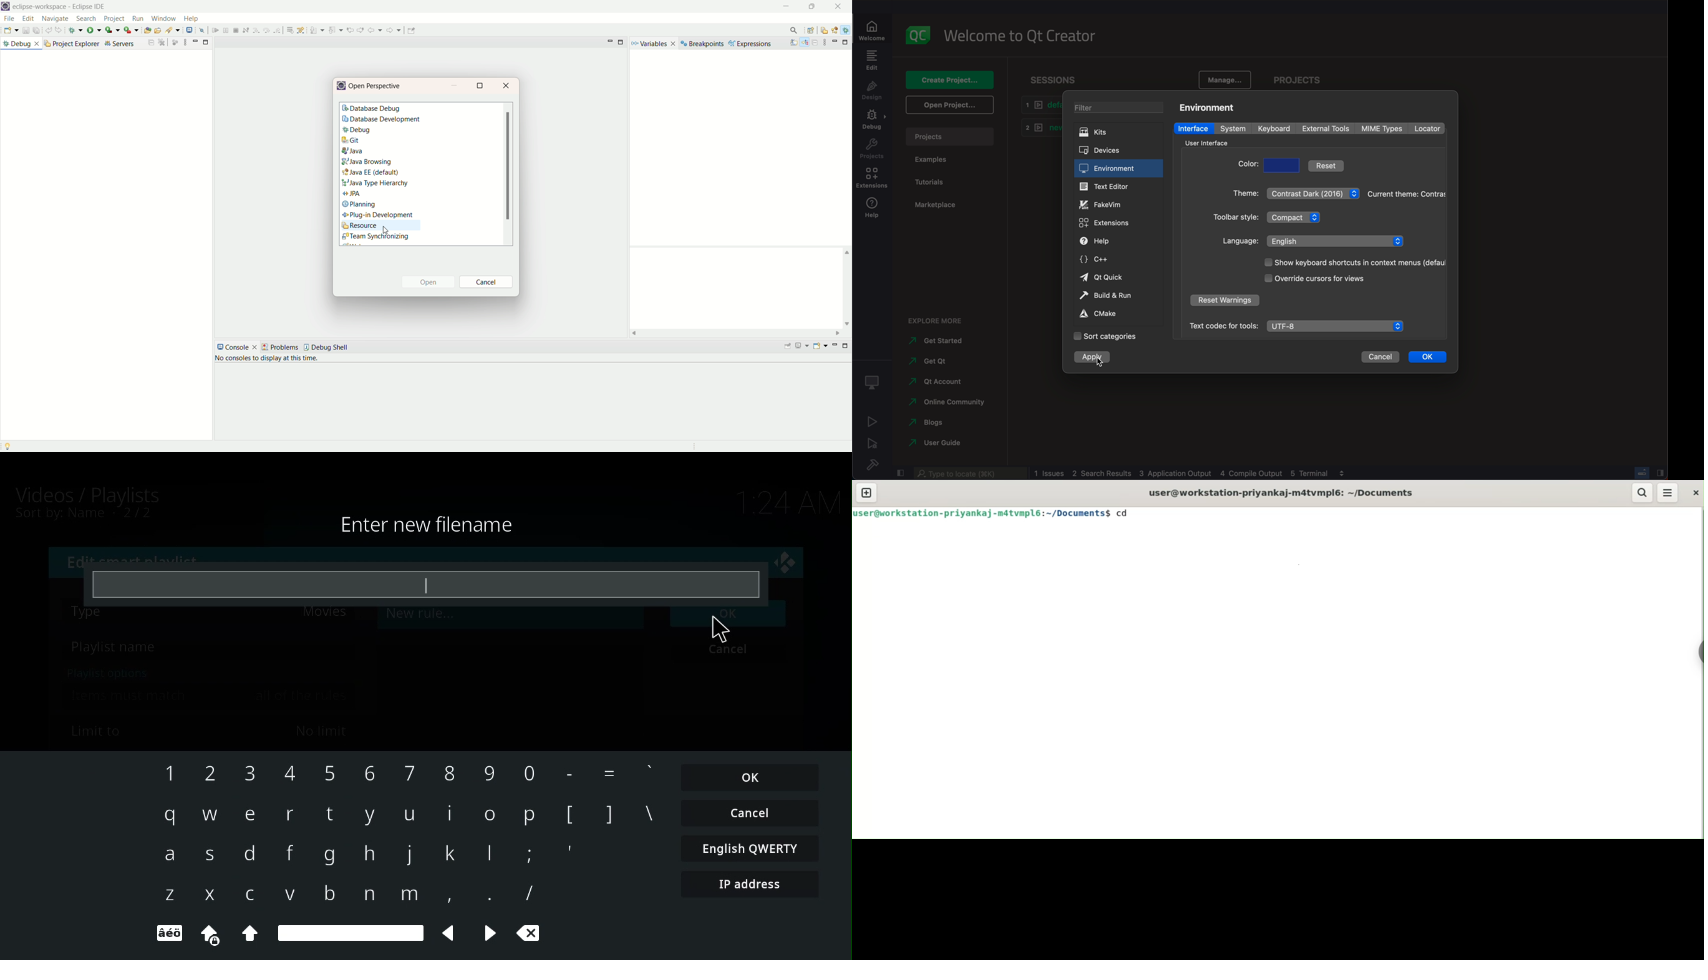  Describe the element at coordinates (175, 42) in the screenshot. I see `focus on active task` at that location.